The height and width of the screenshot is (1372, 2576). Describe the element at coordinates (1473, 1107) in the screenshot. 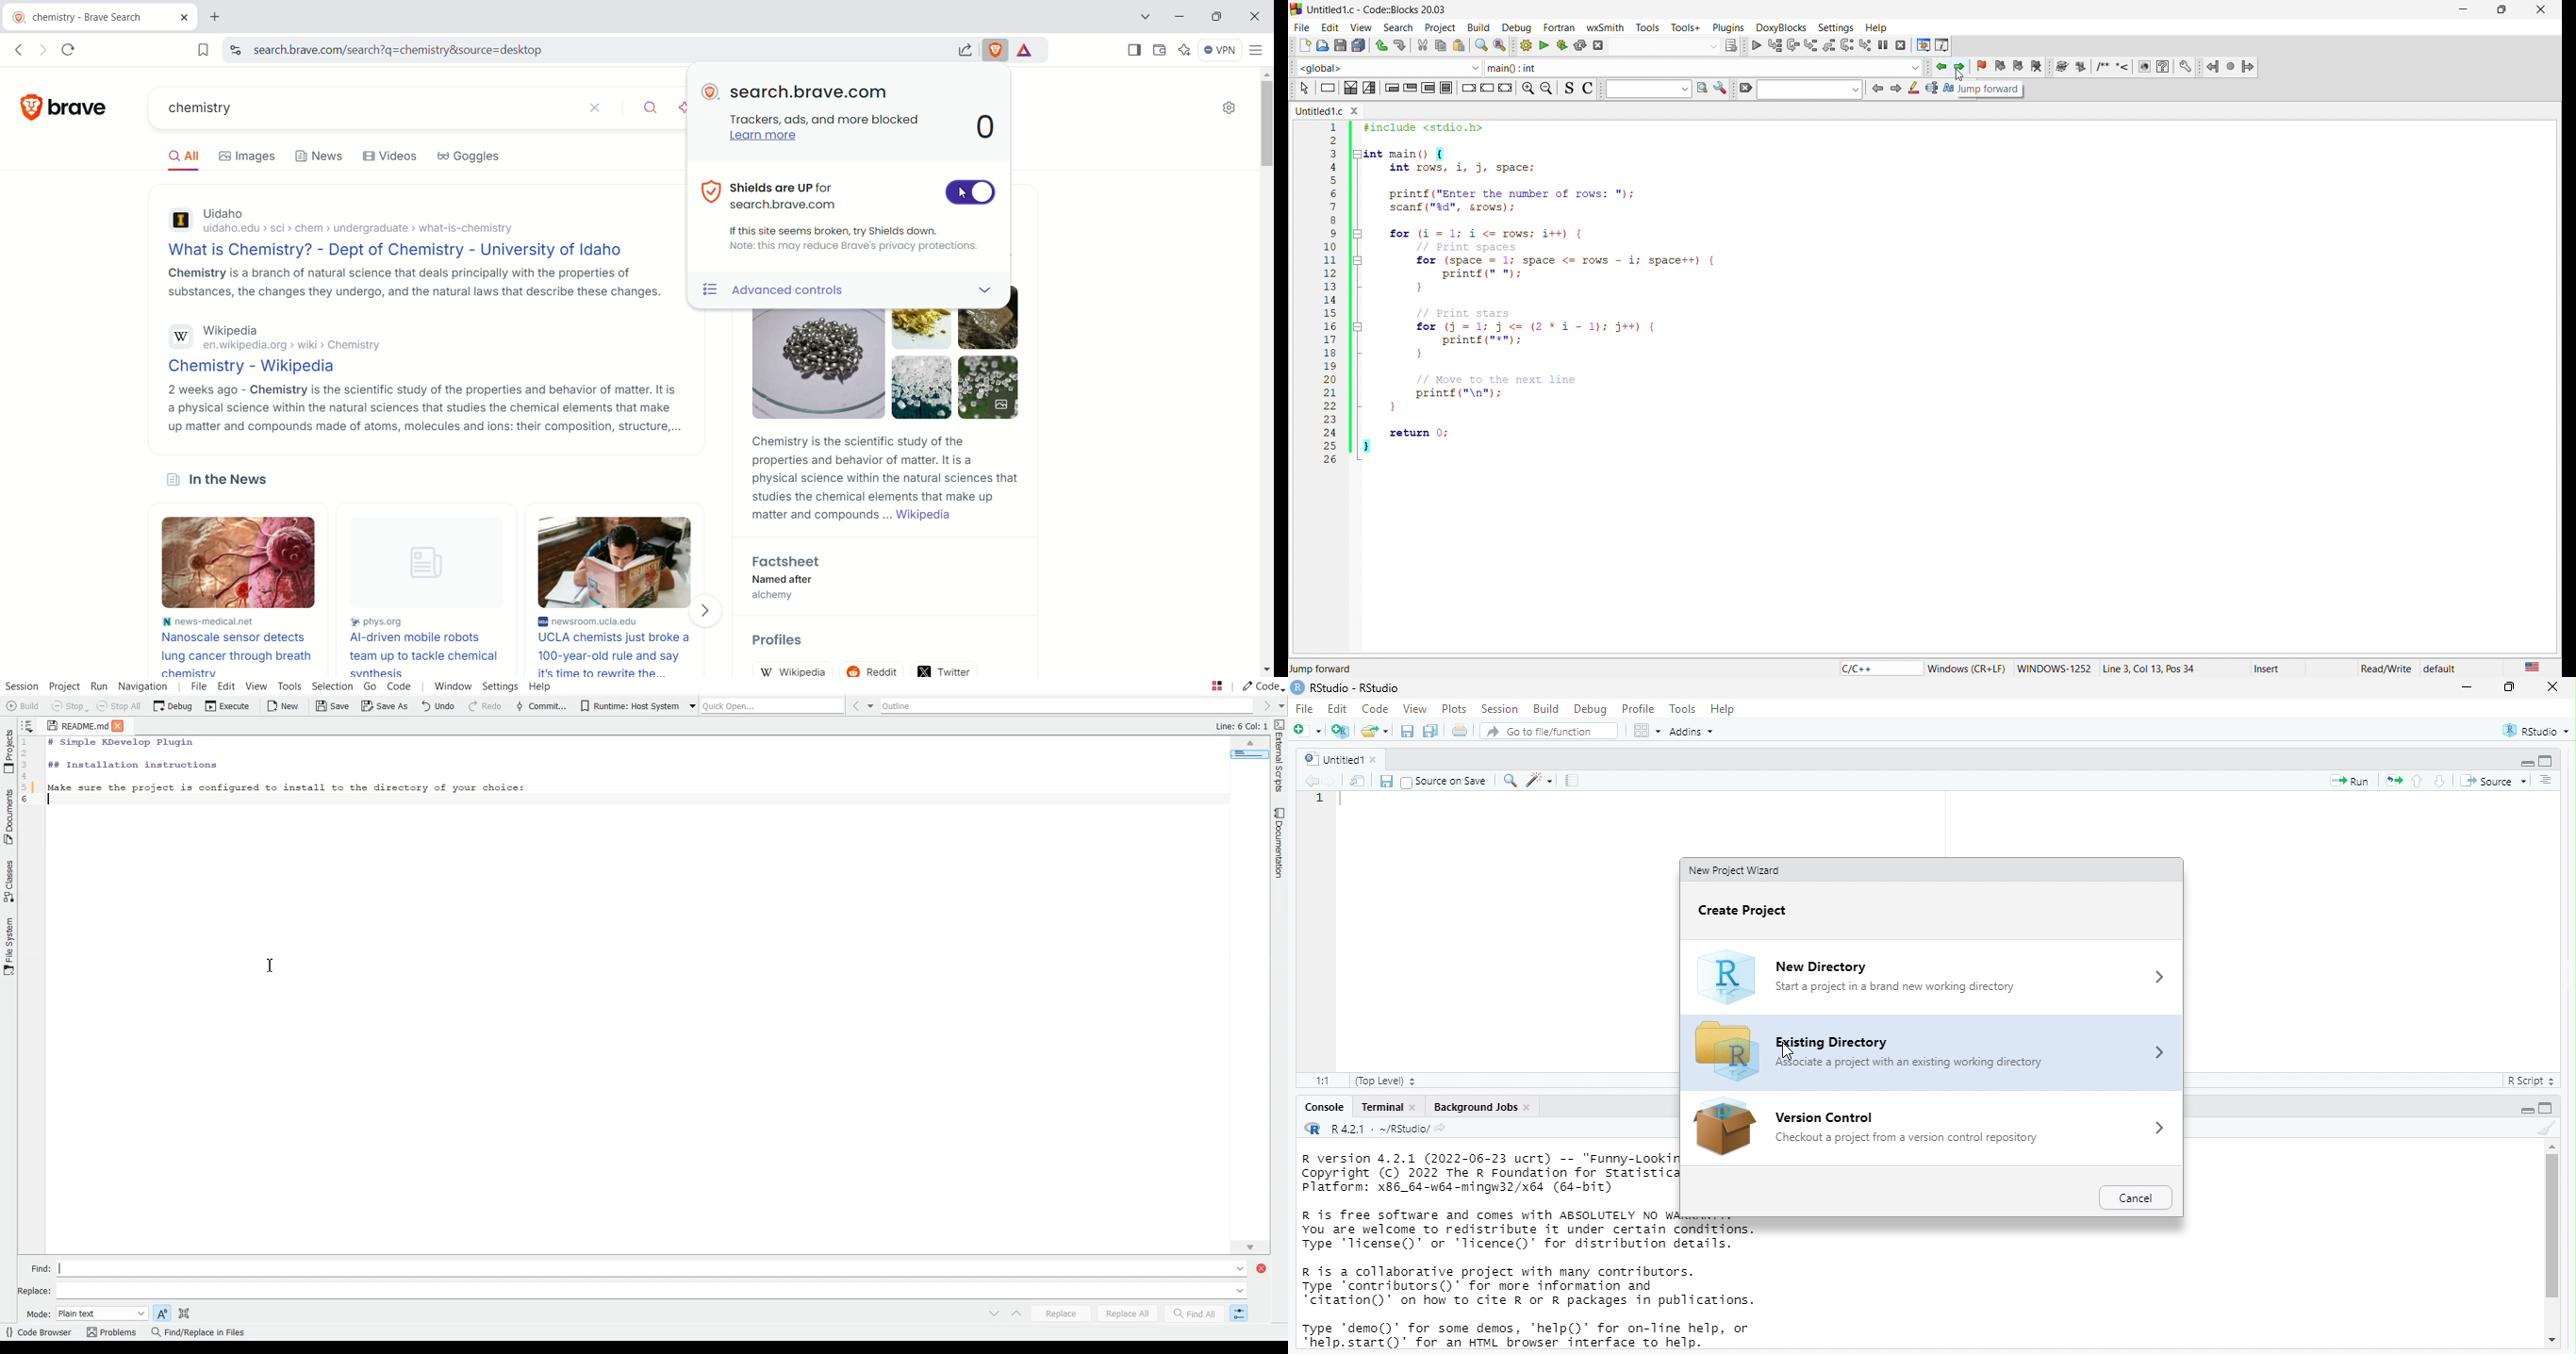

I see `Background jobs` at that location.